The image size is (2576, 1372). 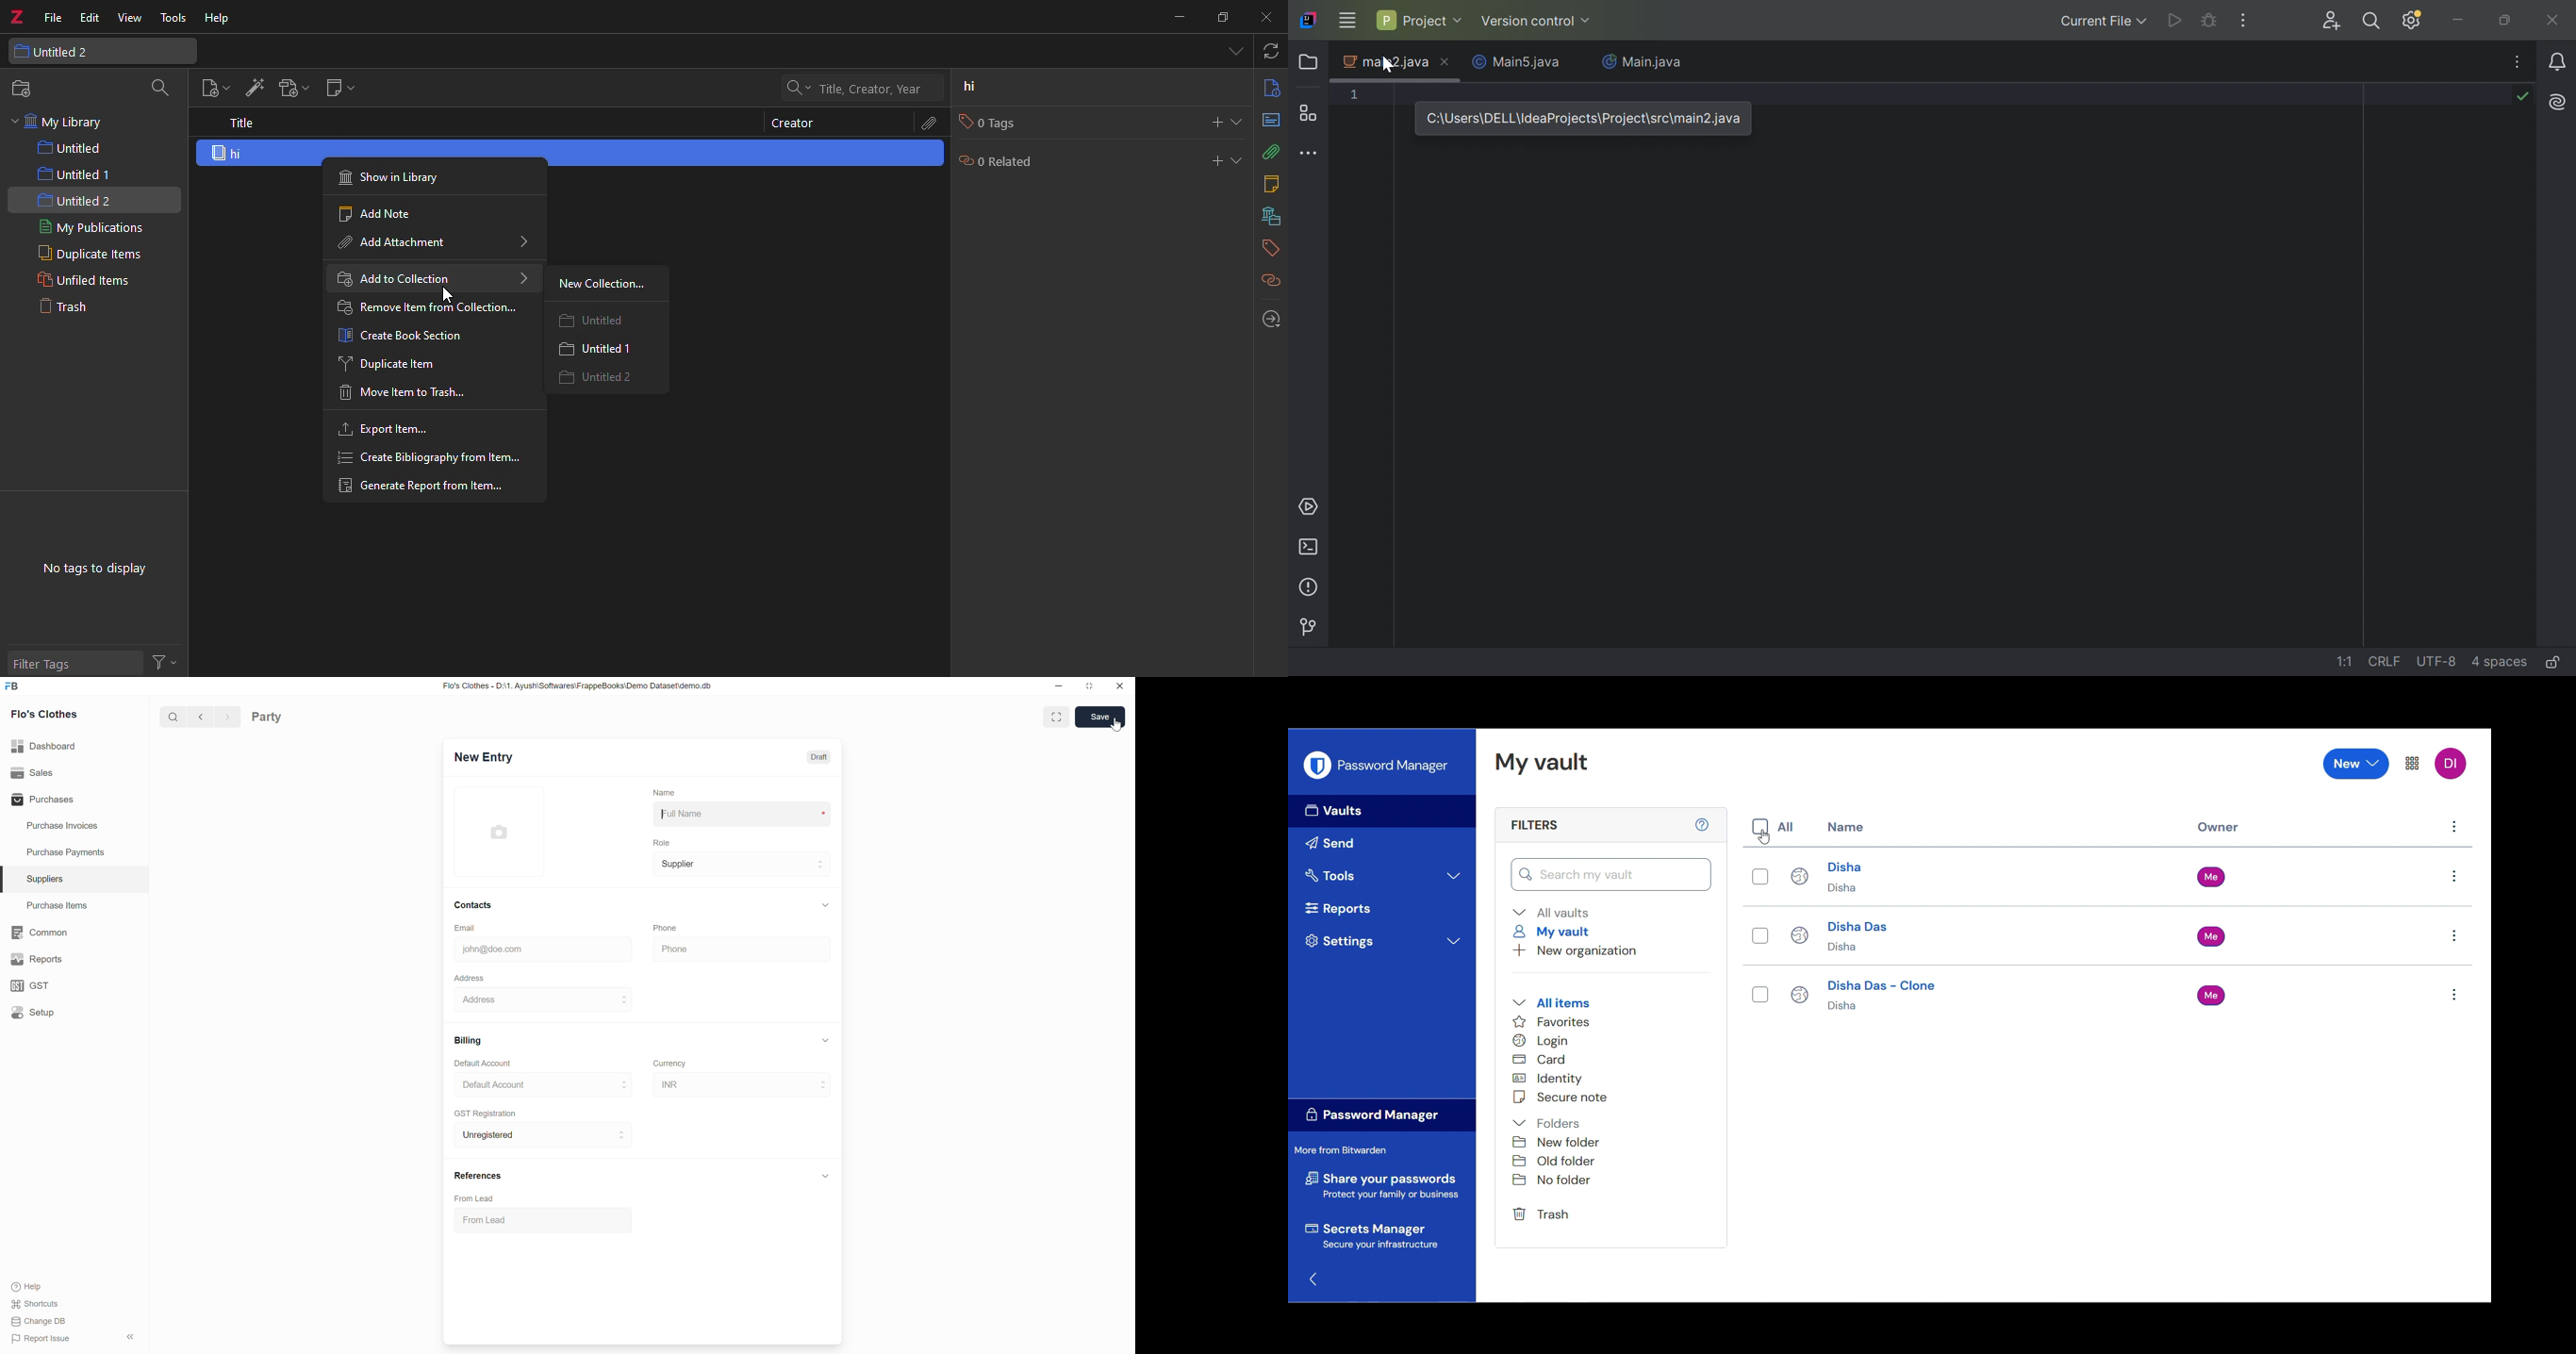 What do you see at coordinates (35, 1287) in the screenshot?
I see `Help` at bounding box center [35, 1287].